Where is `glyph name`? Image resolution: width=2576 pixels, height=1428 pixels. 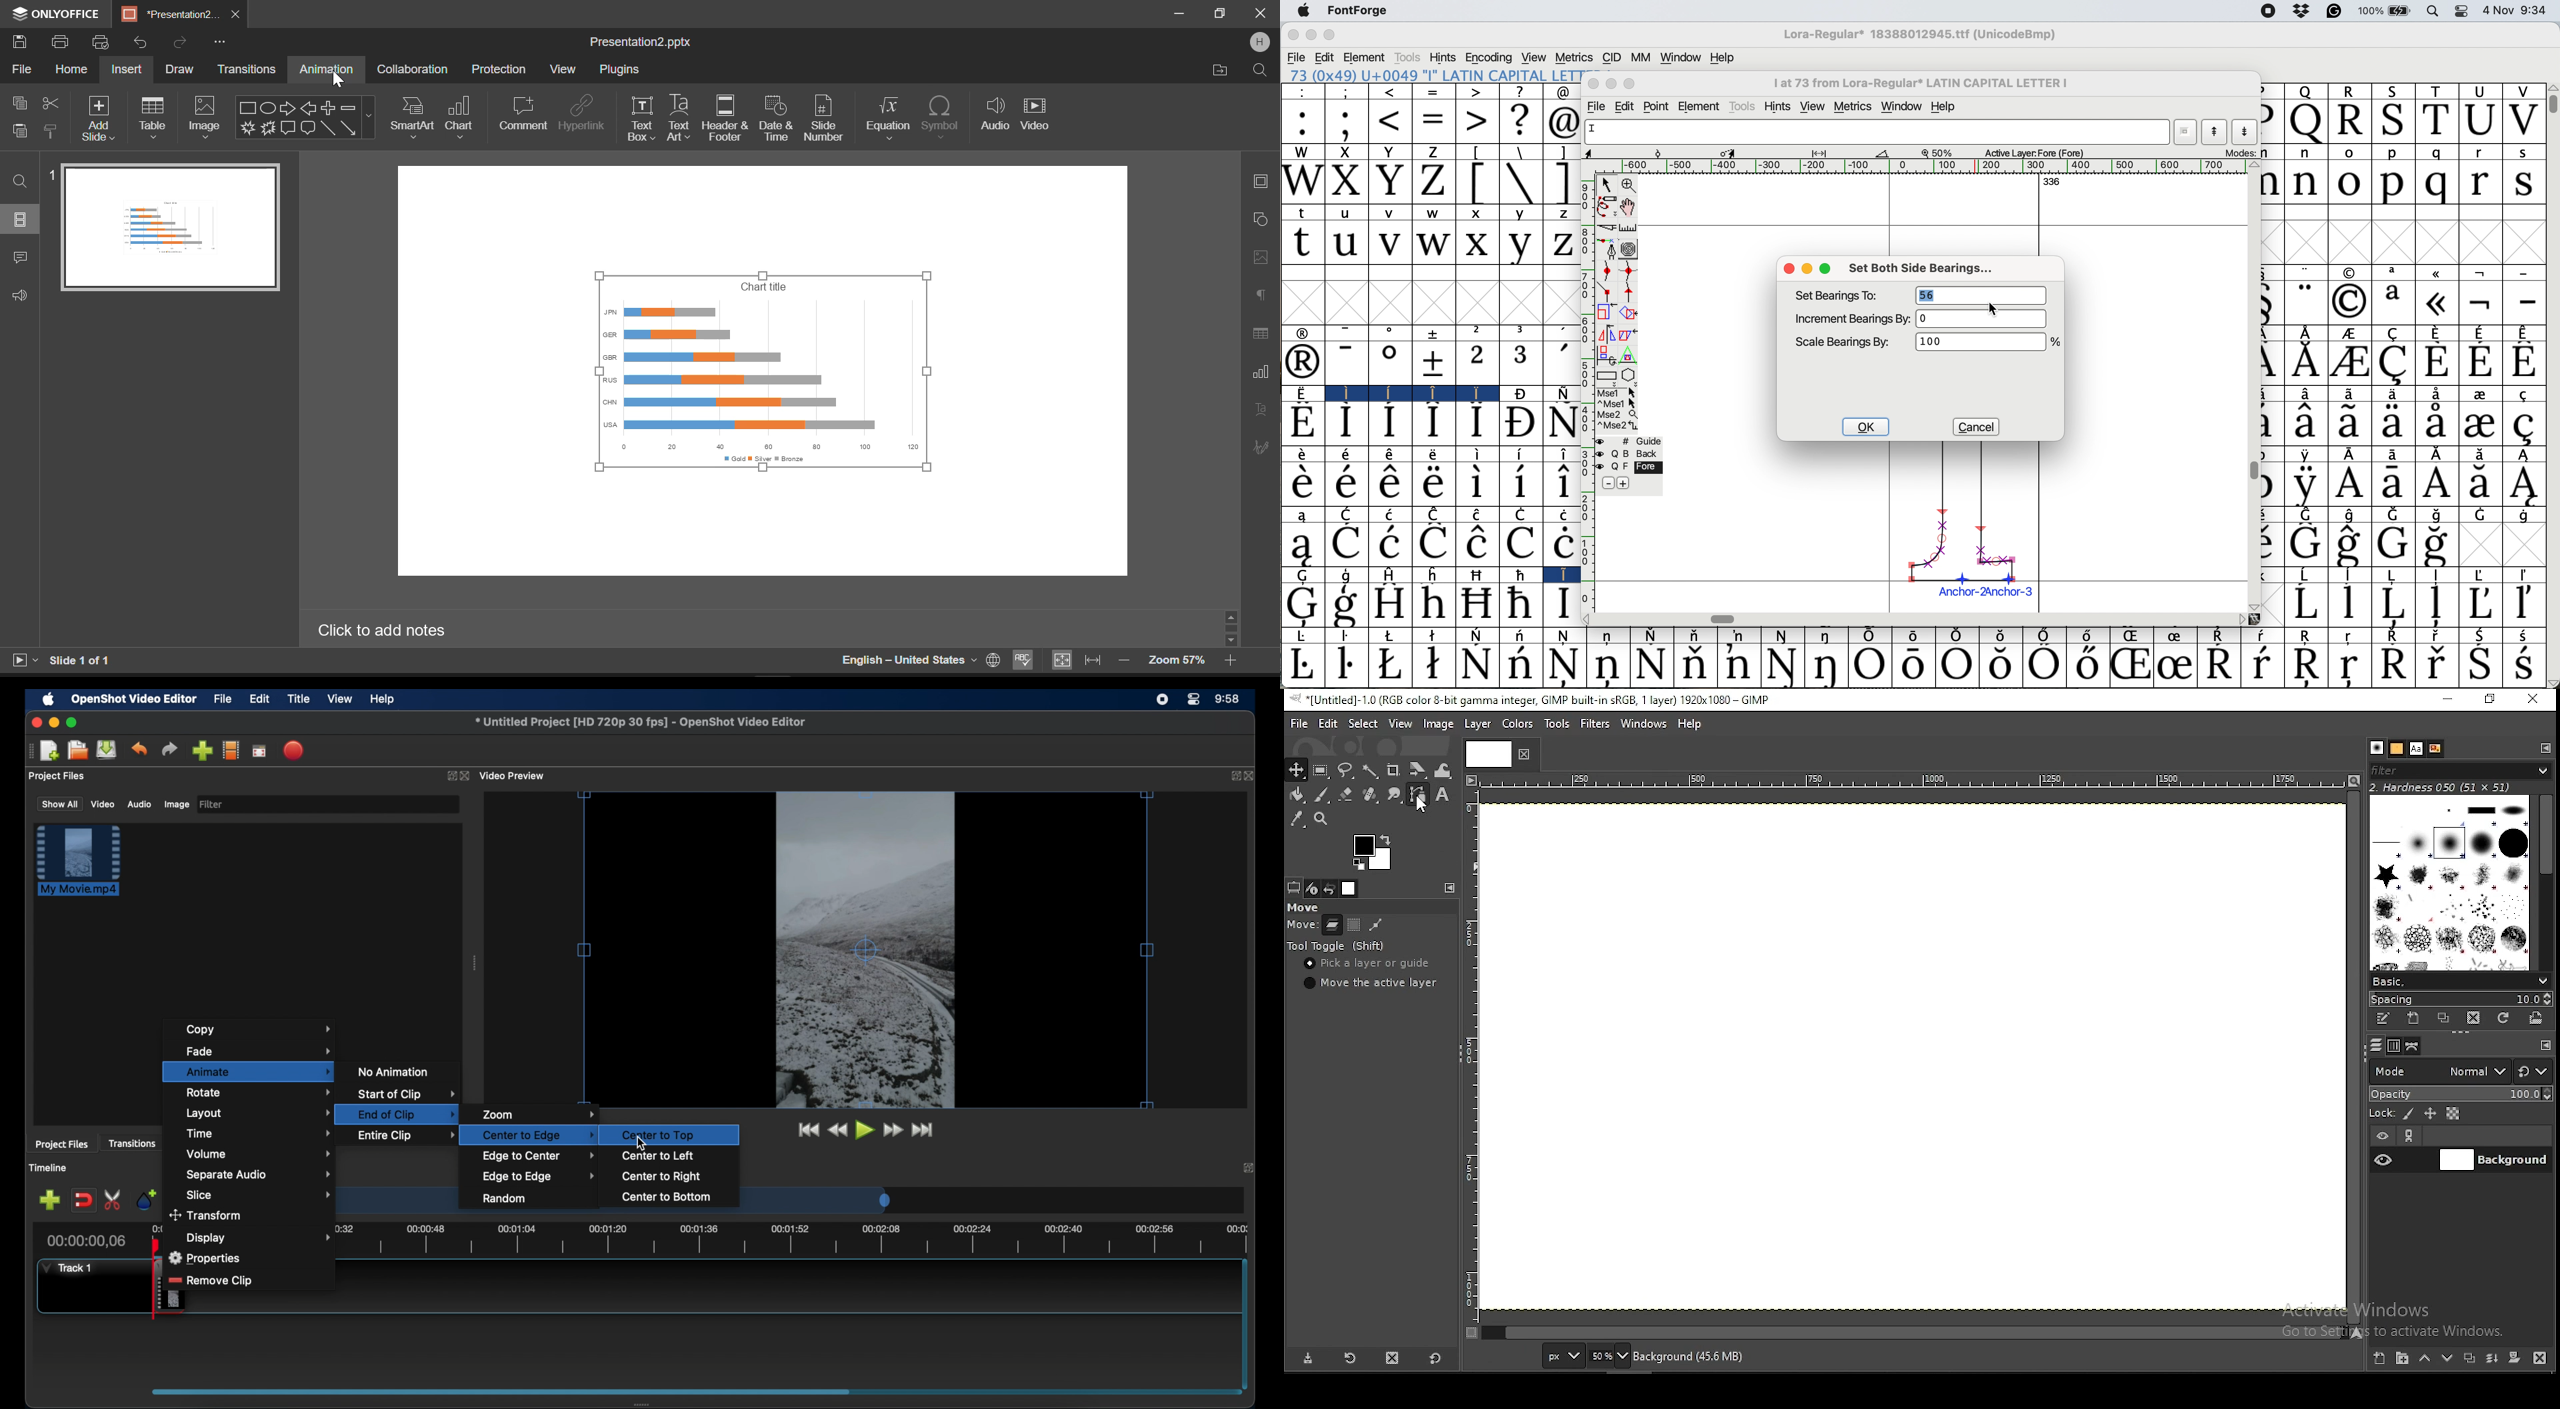
glyph name is located at coordinates (1874, 132).